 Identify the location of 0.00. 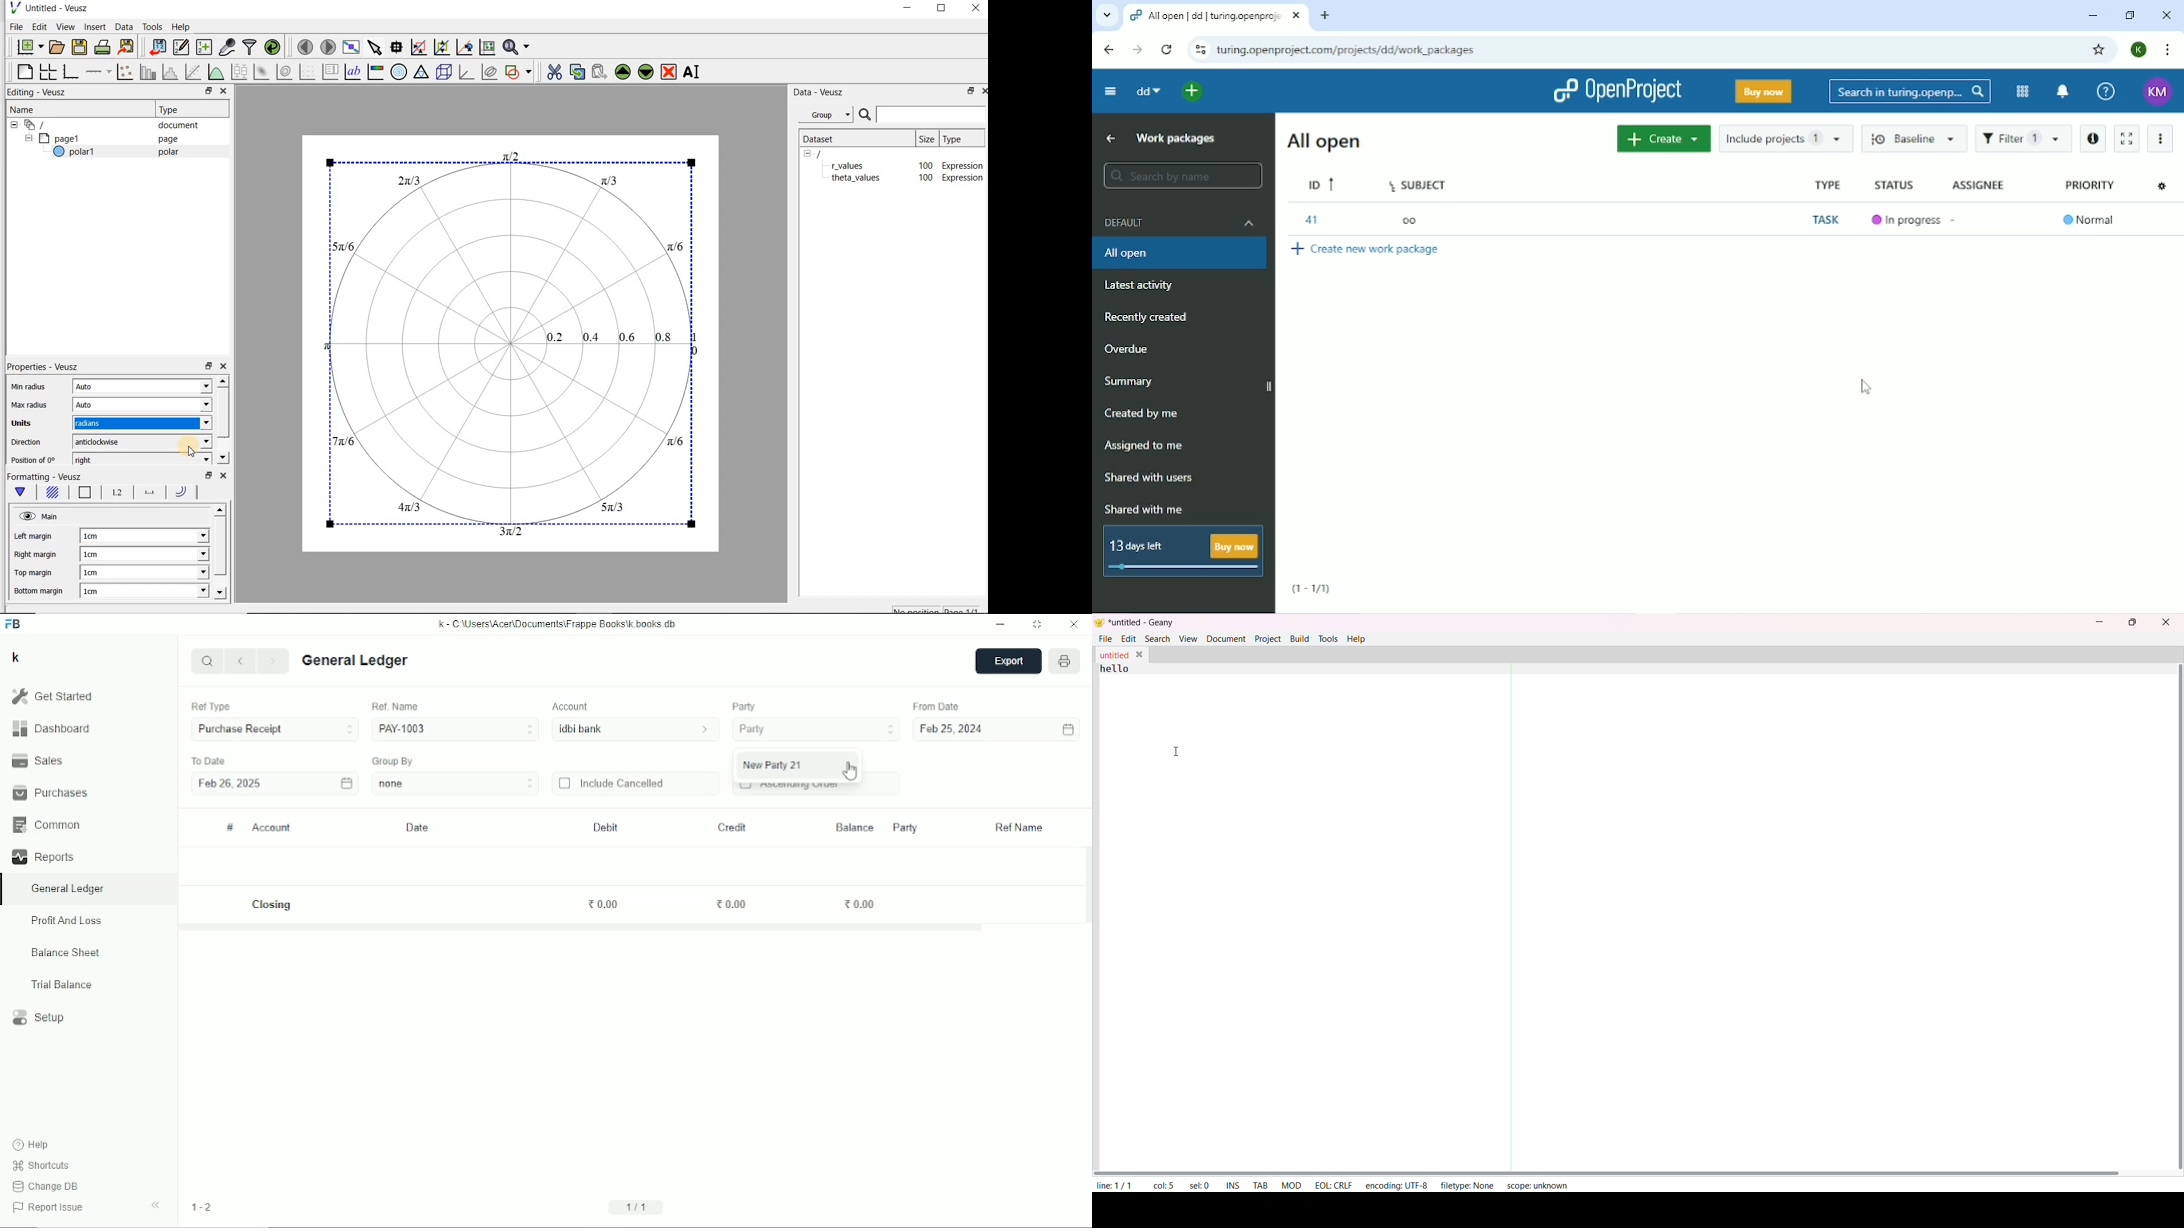
(860, 903).